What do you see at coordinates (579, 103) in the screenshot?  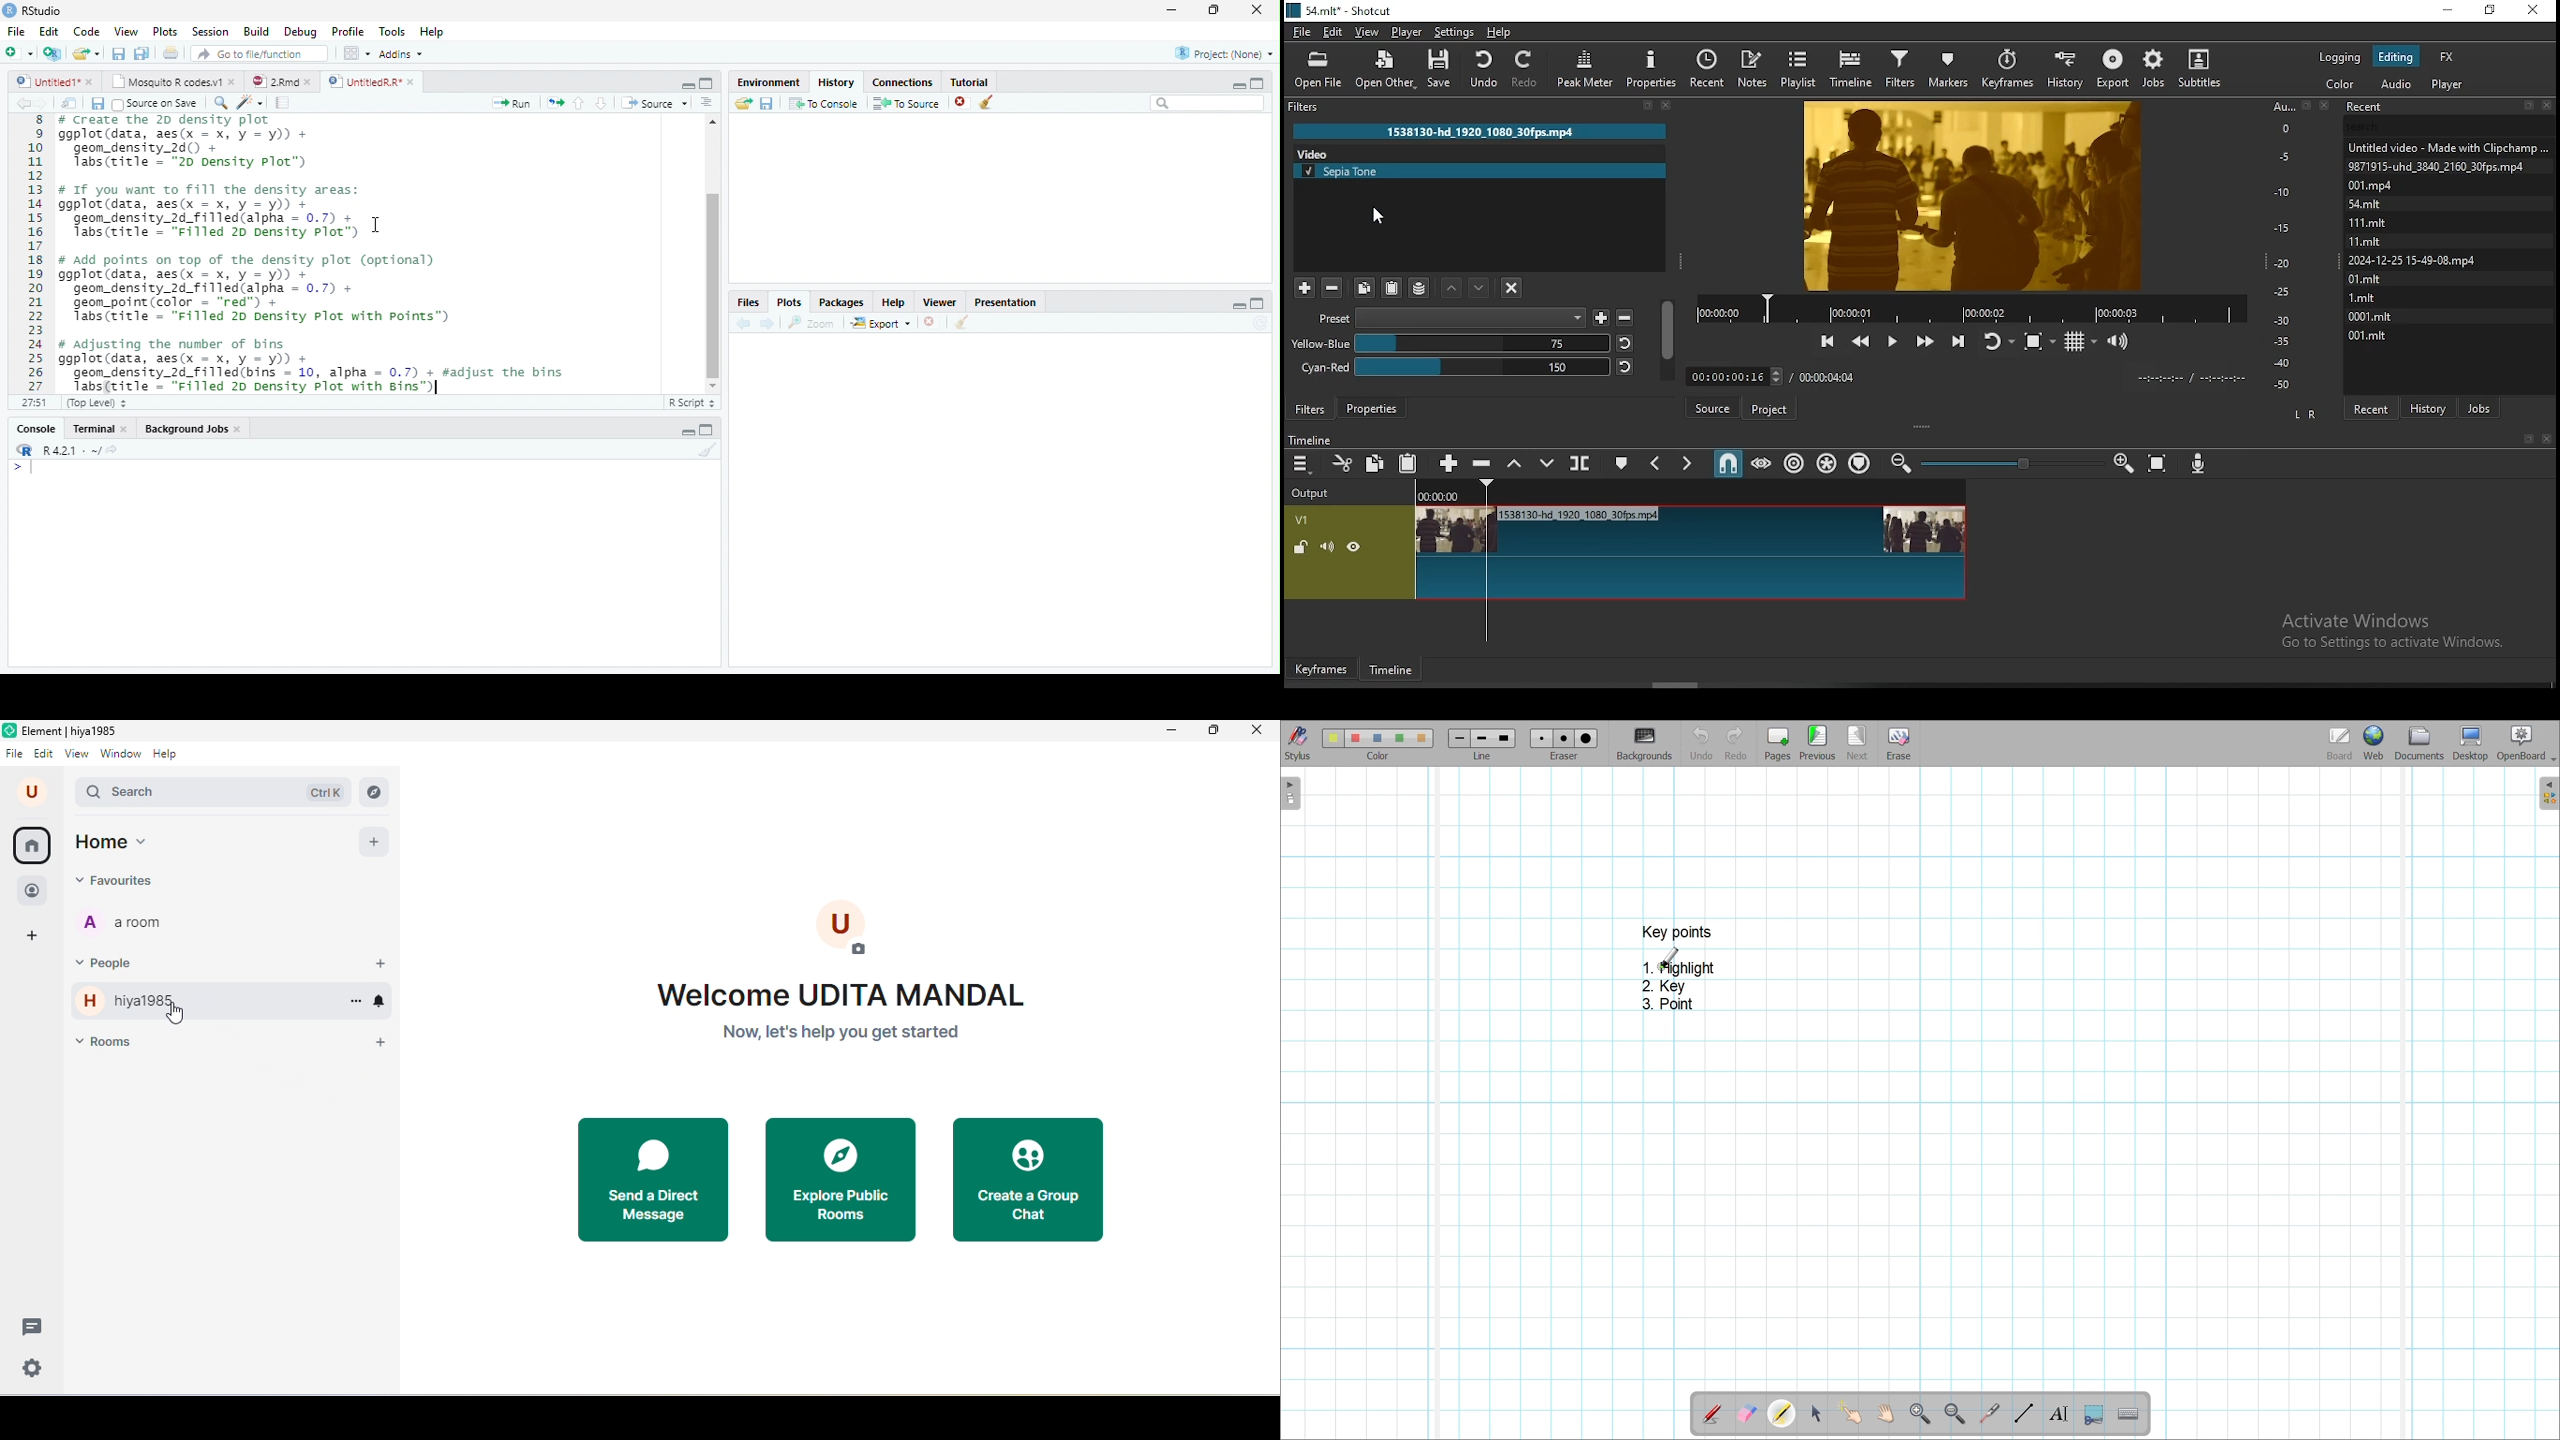 I see `up` at bounding box center [579, 103].